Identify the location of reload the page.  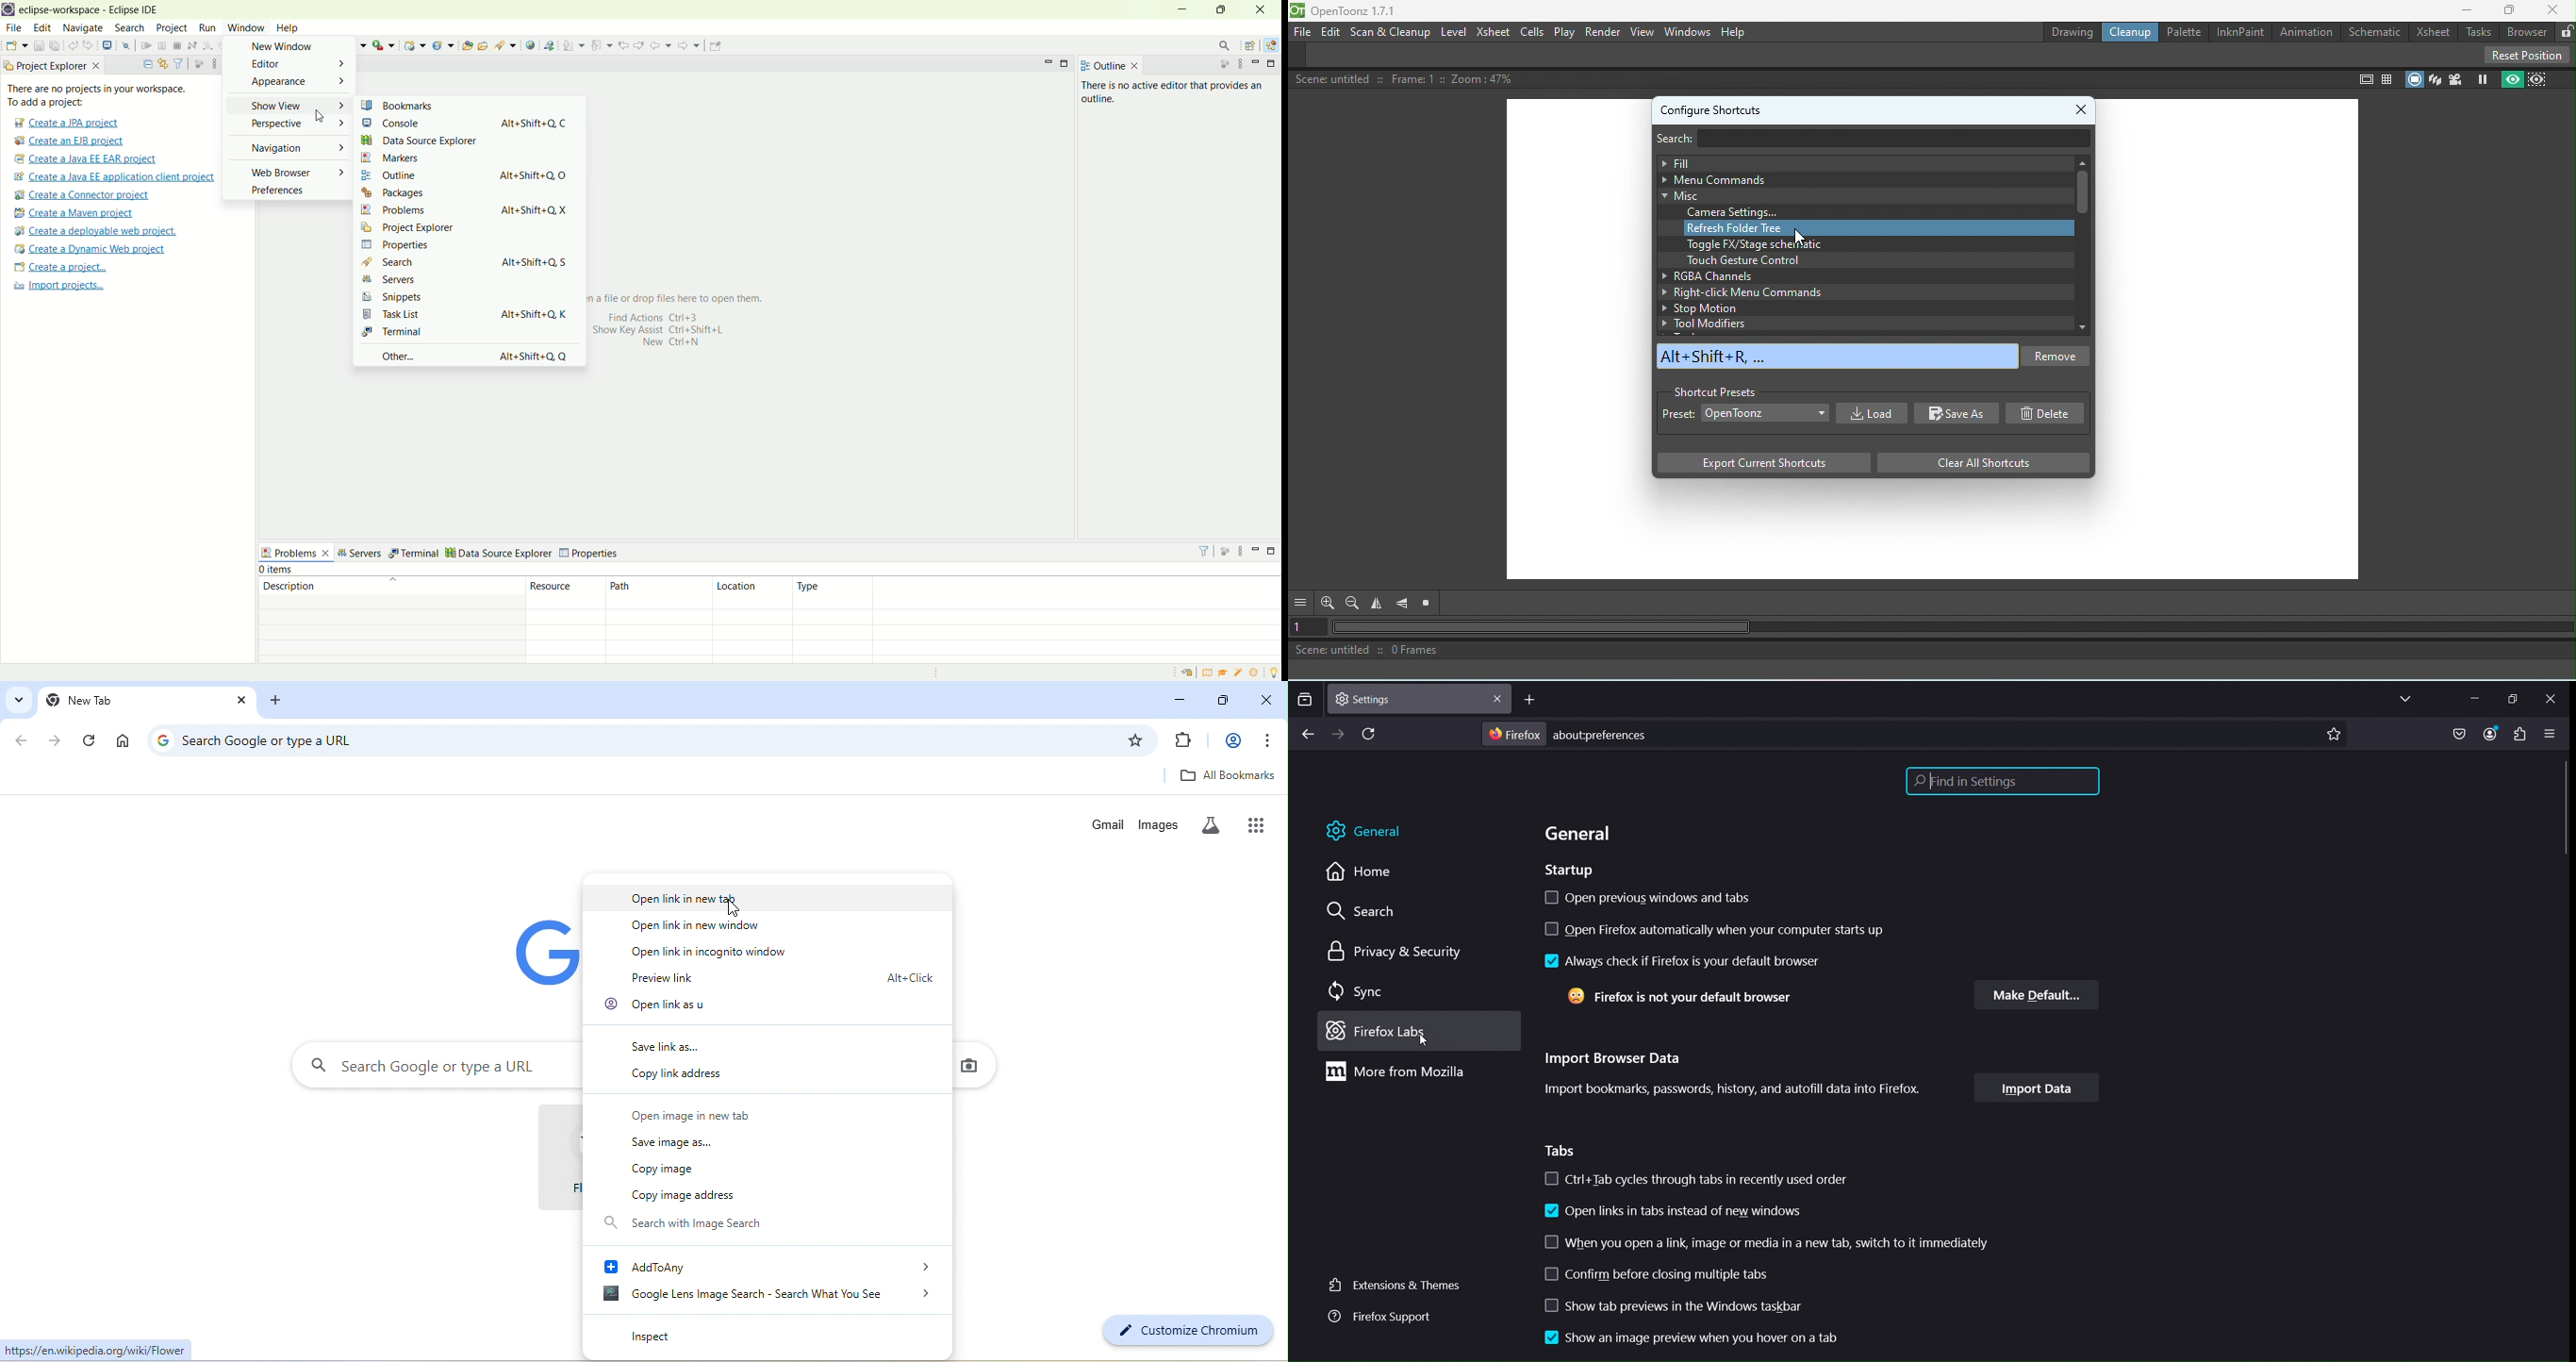
(91, 741).